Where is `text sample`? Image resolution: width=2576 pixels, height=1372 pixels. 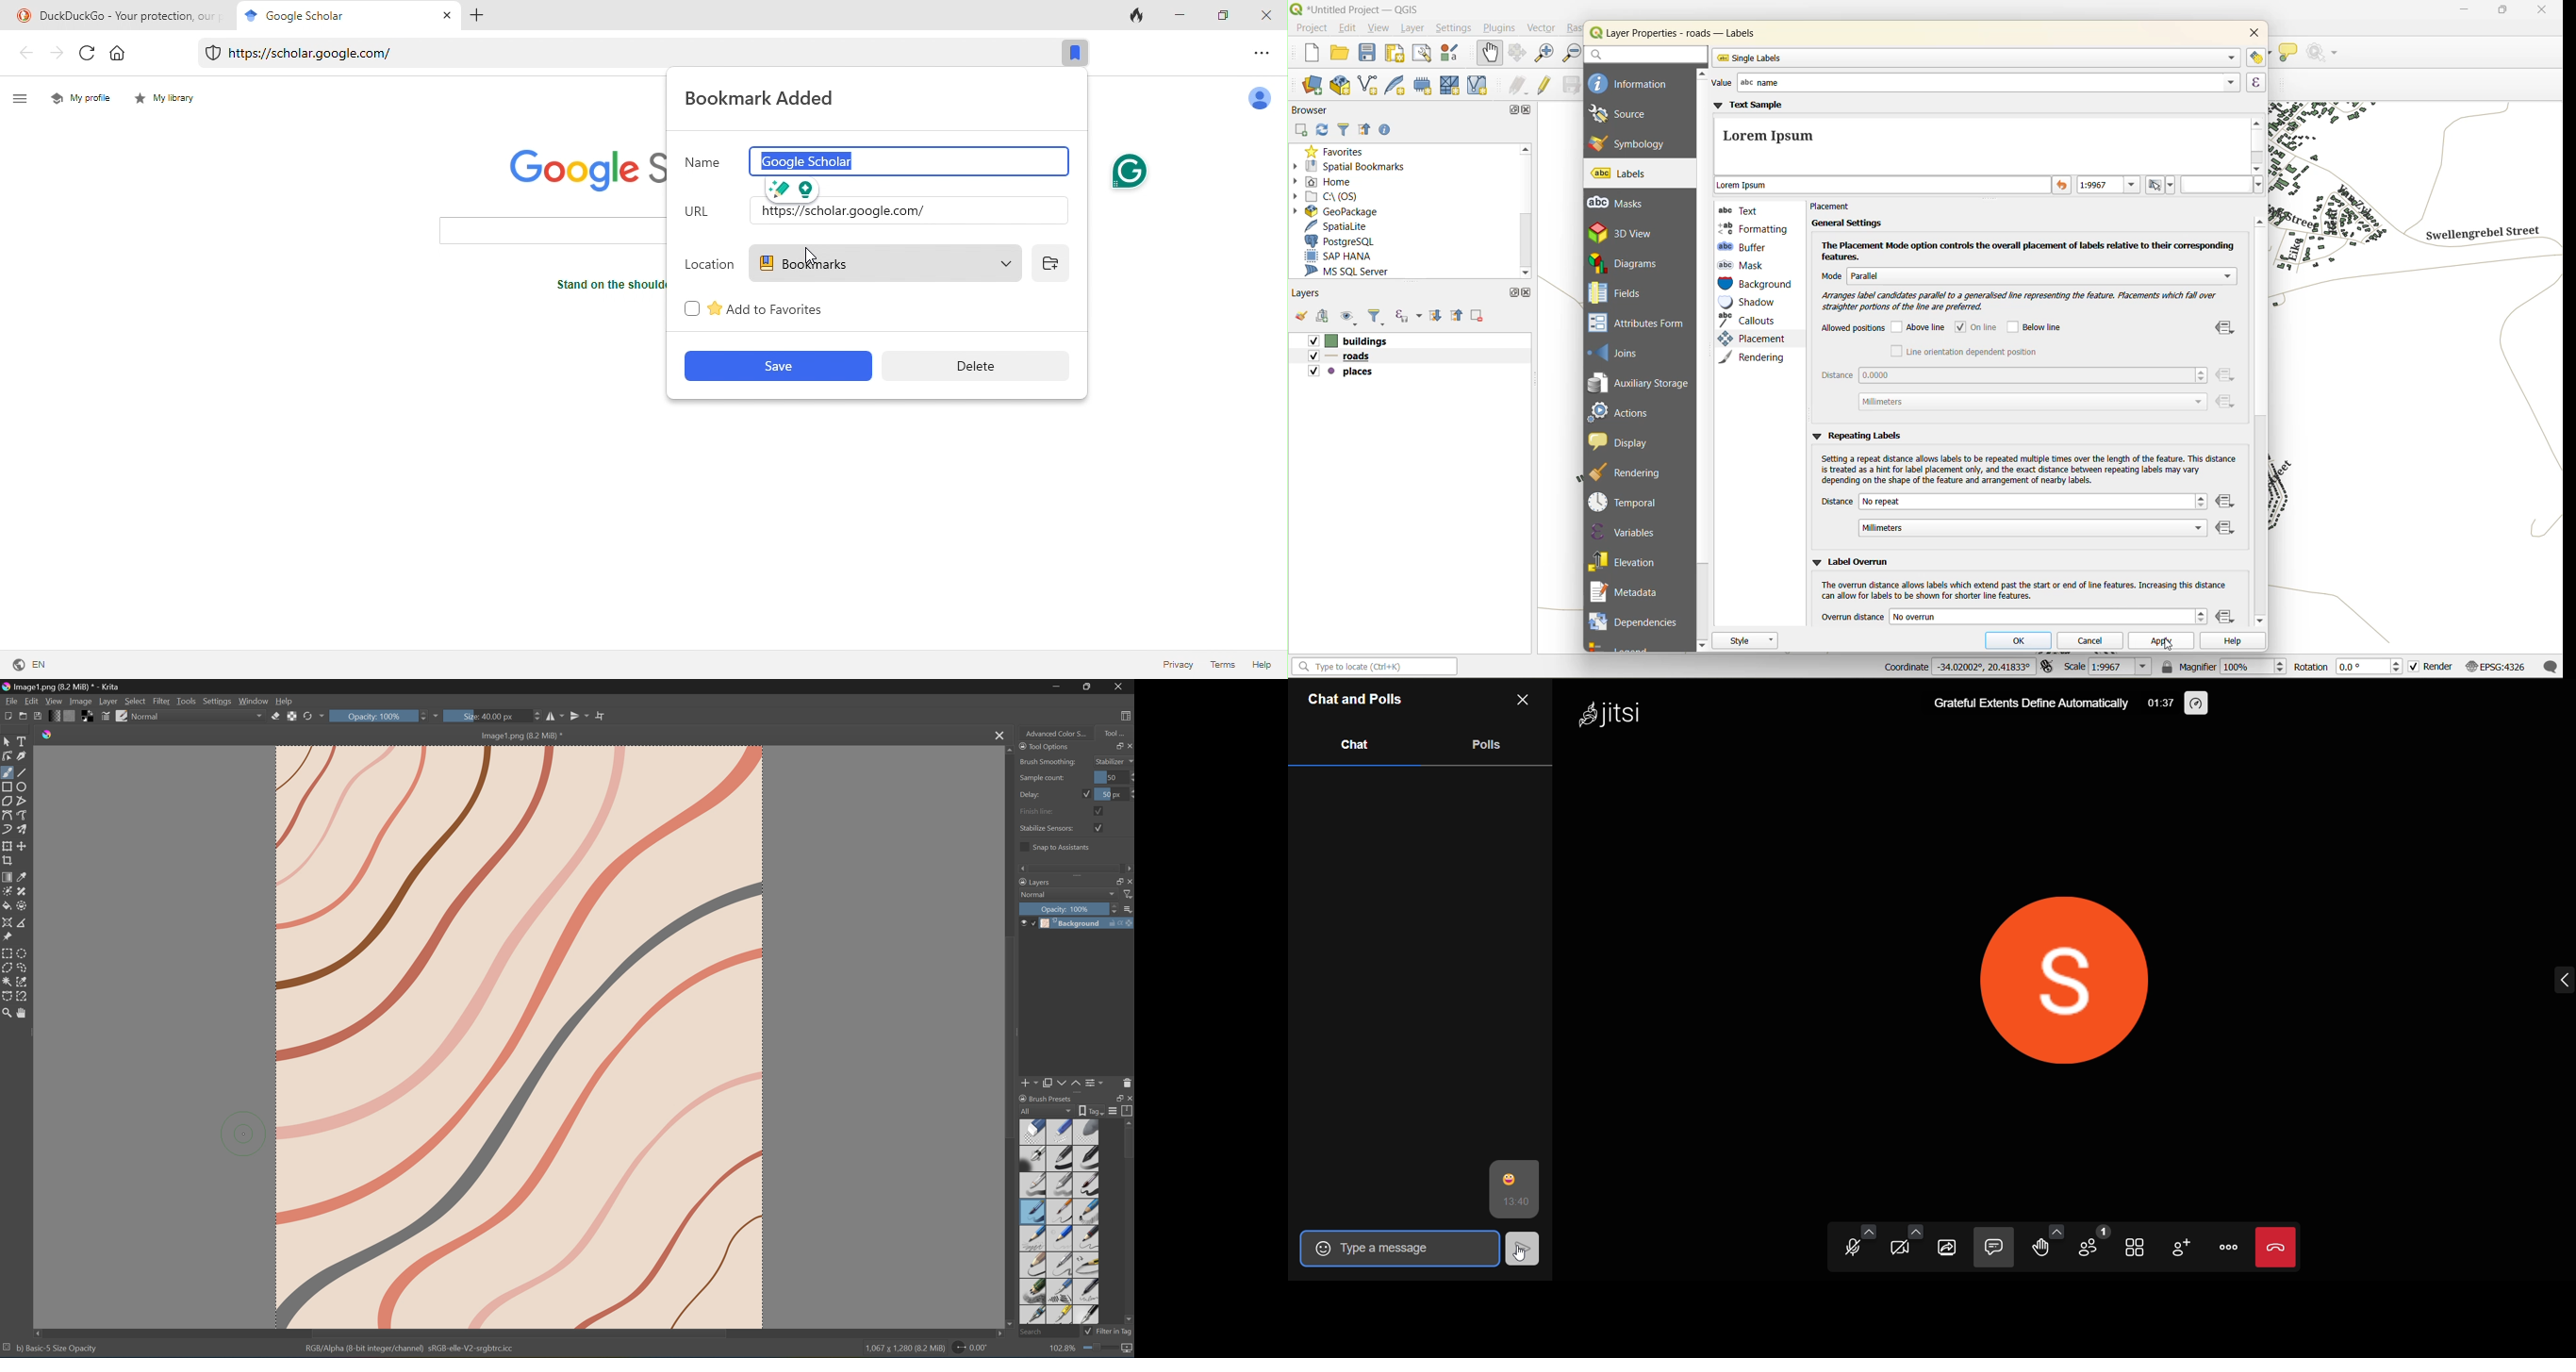
text sample is located at coordinates (1981, 137).